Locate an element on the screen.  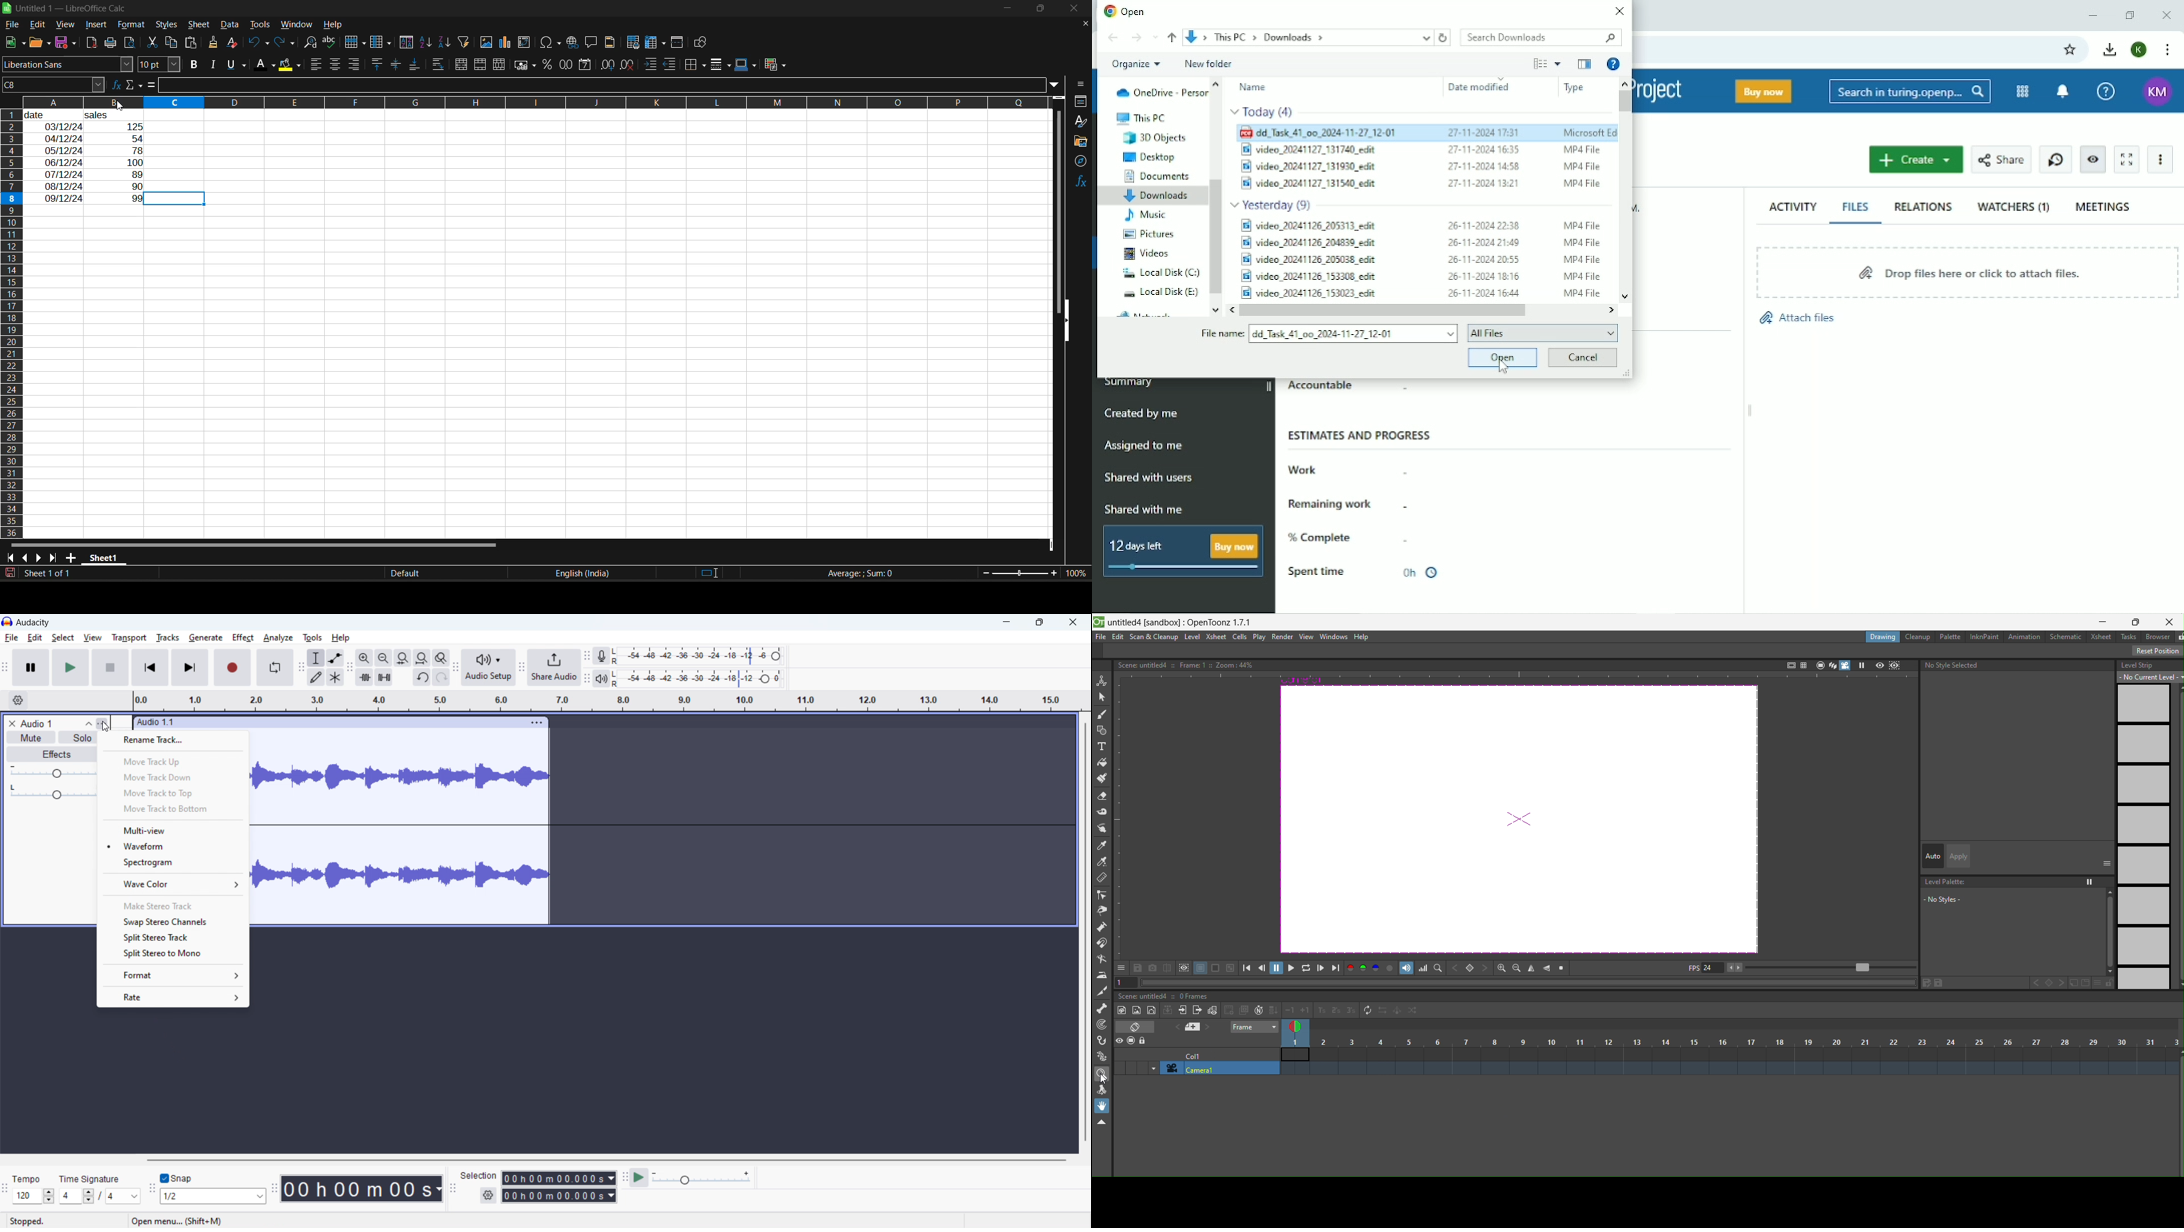
level palette is located at coordinates (2016, 903).